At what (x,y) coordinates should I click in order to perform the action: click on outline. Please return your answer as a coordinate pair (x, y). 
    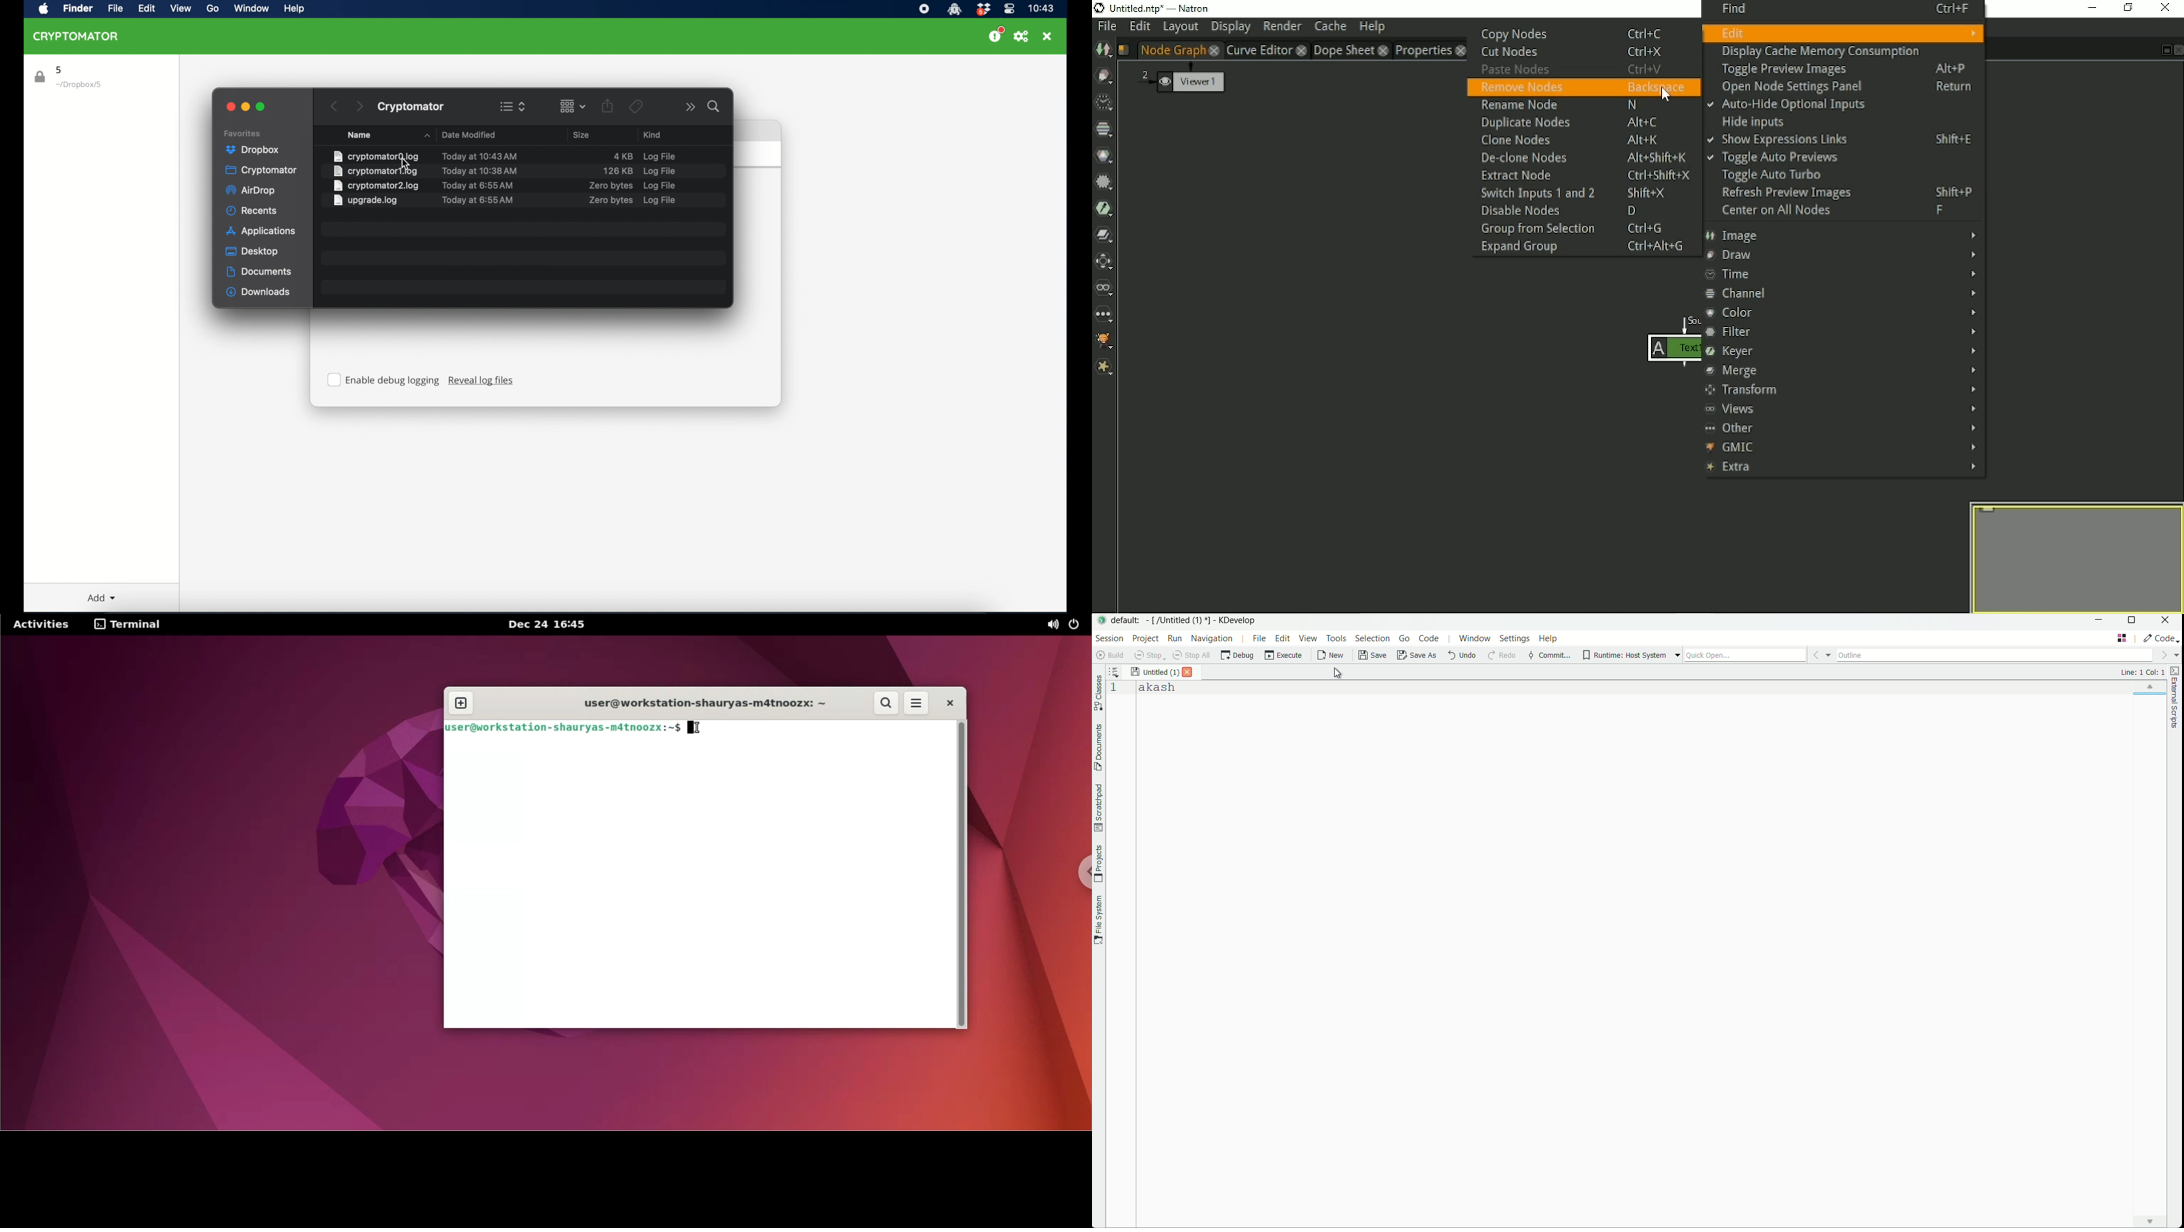
    Looking at the image, I should click on (1998, 656).